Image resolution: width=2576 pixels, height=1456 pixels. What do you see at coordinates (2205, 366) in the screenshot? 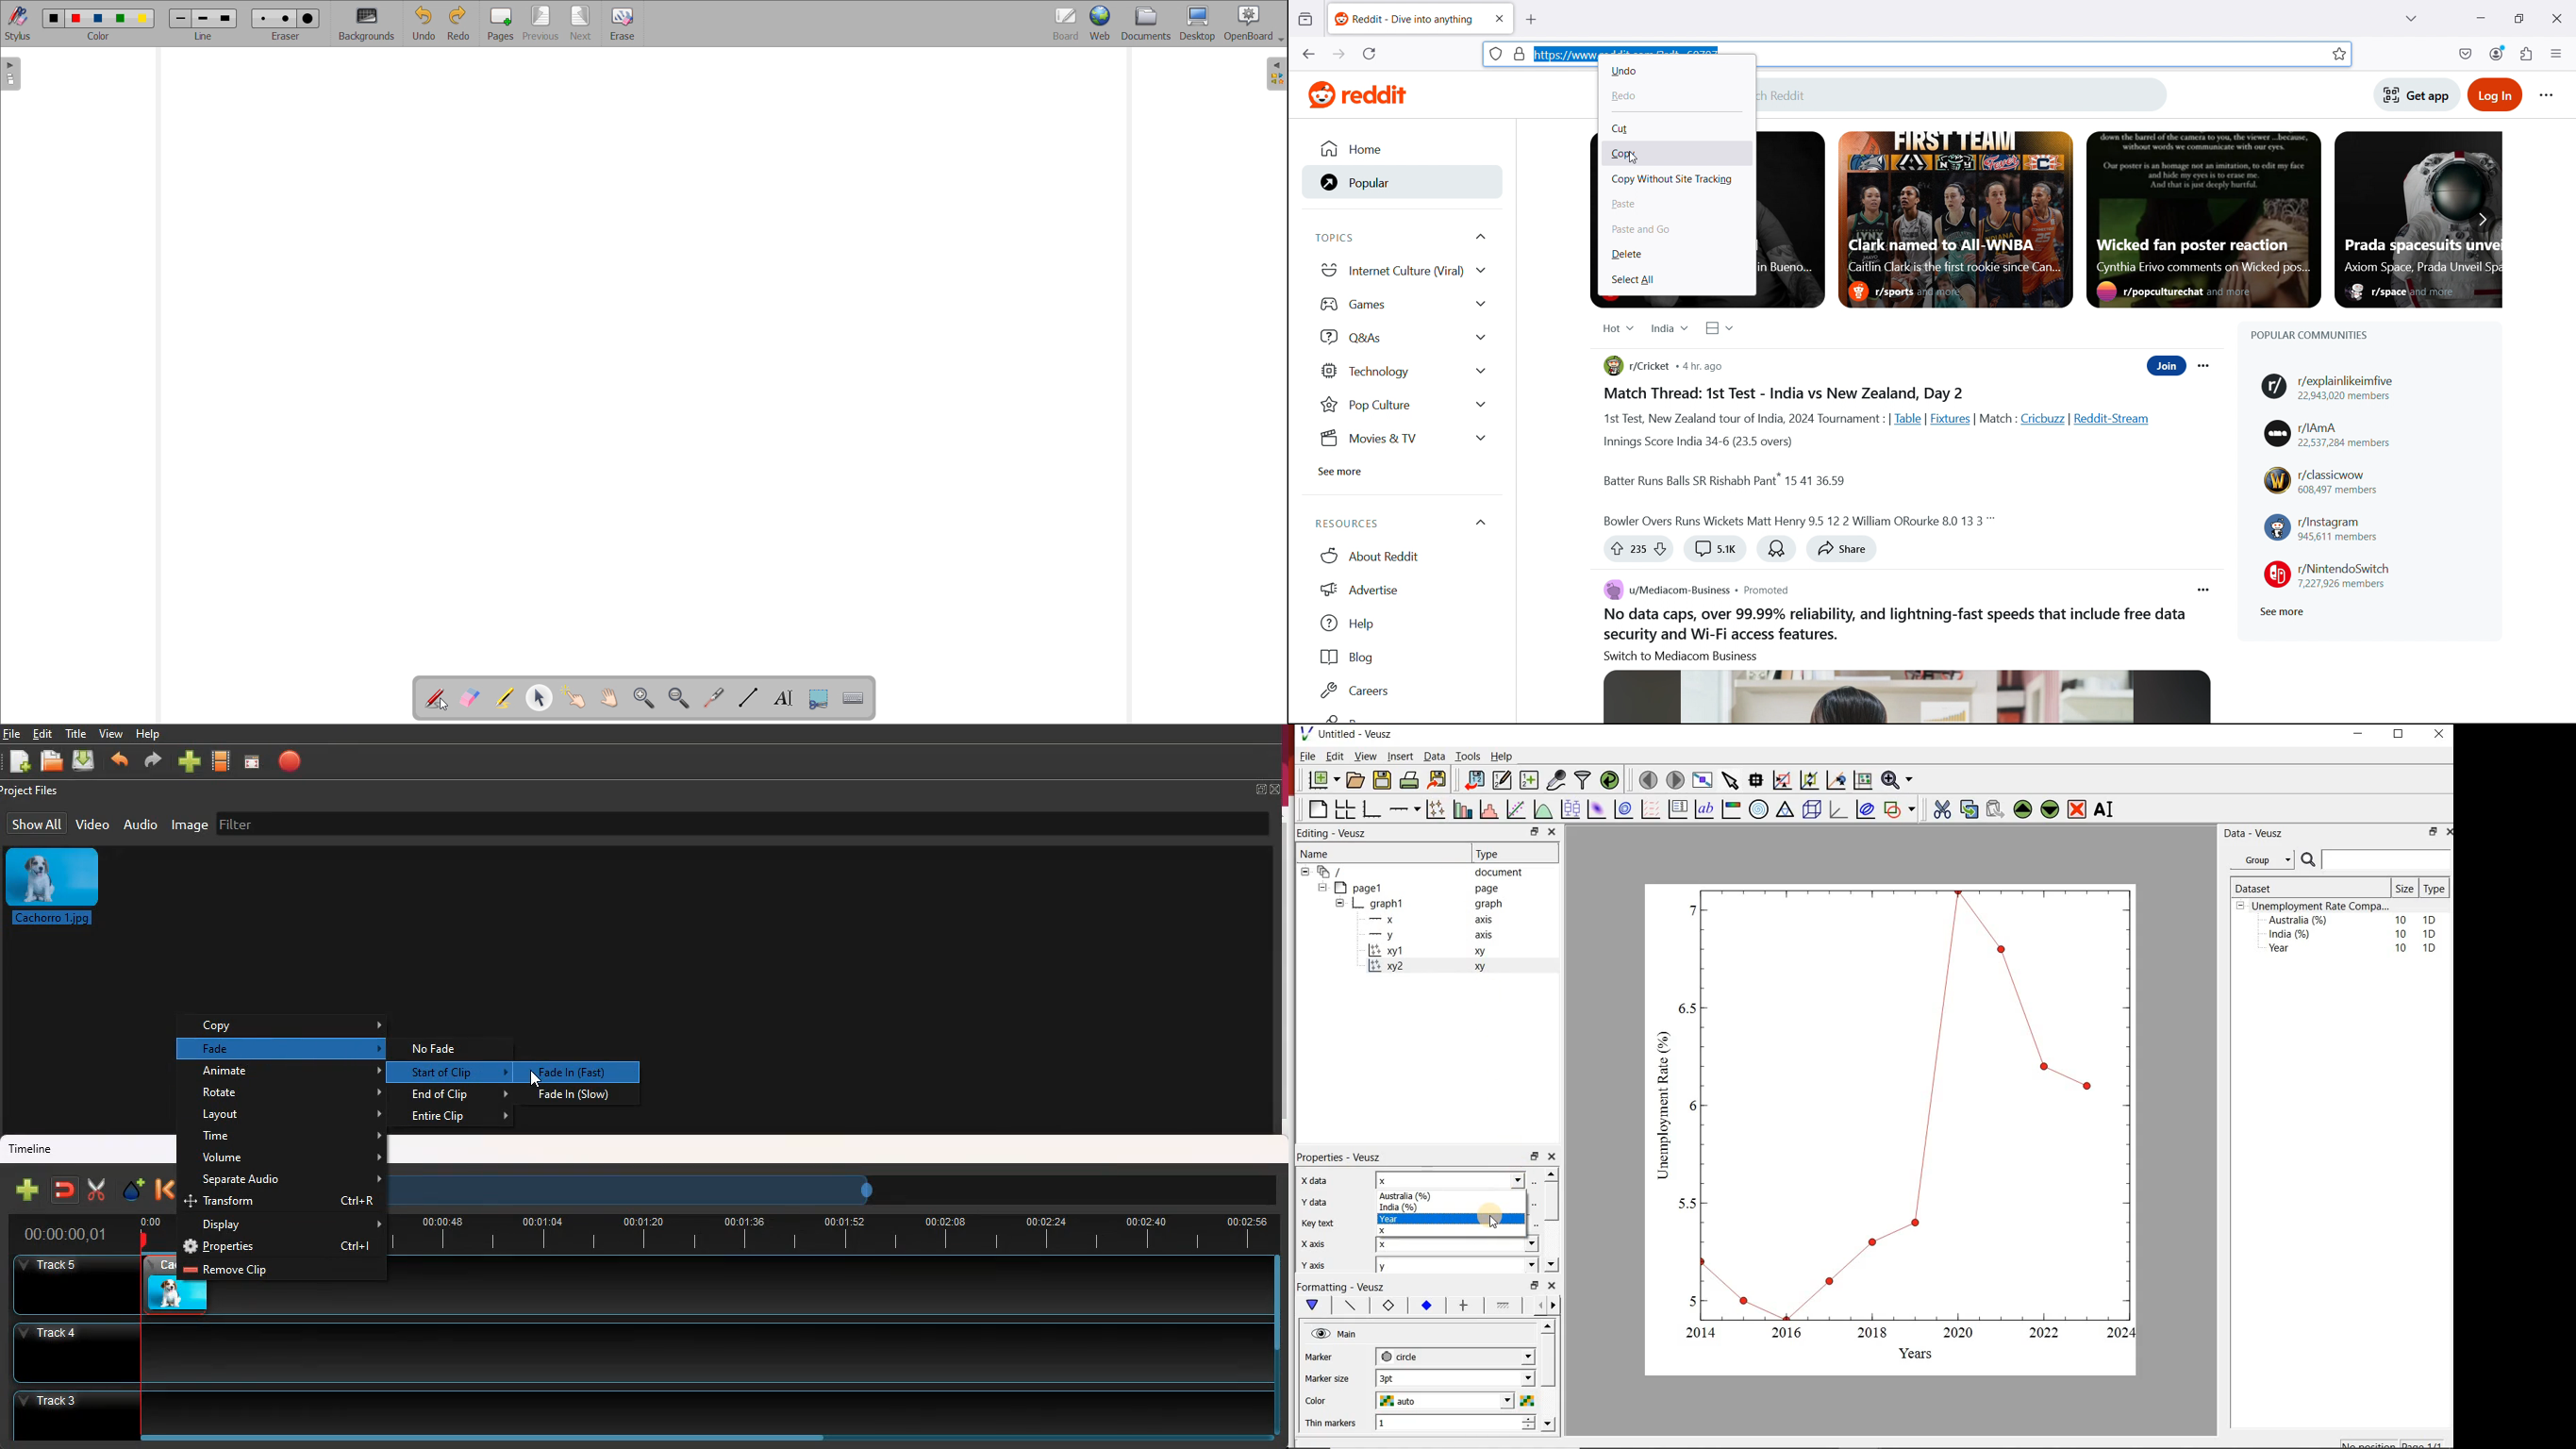
I see `Post options` at bounding box center [2205, 366].